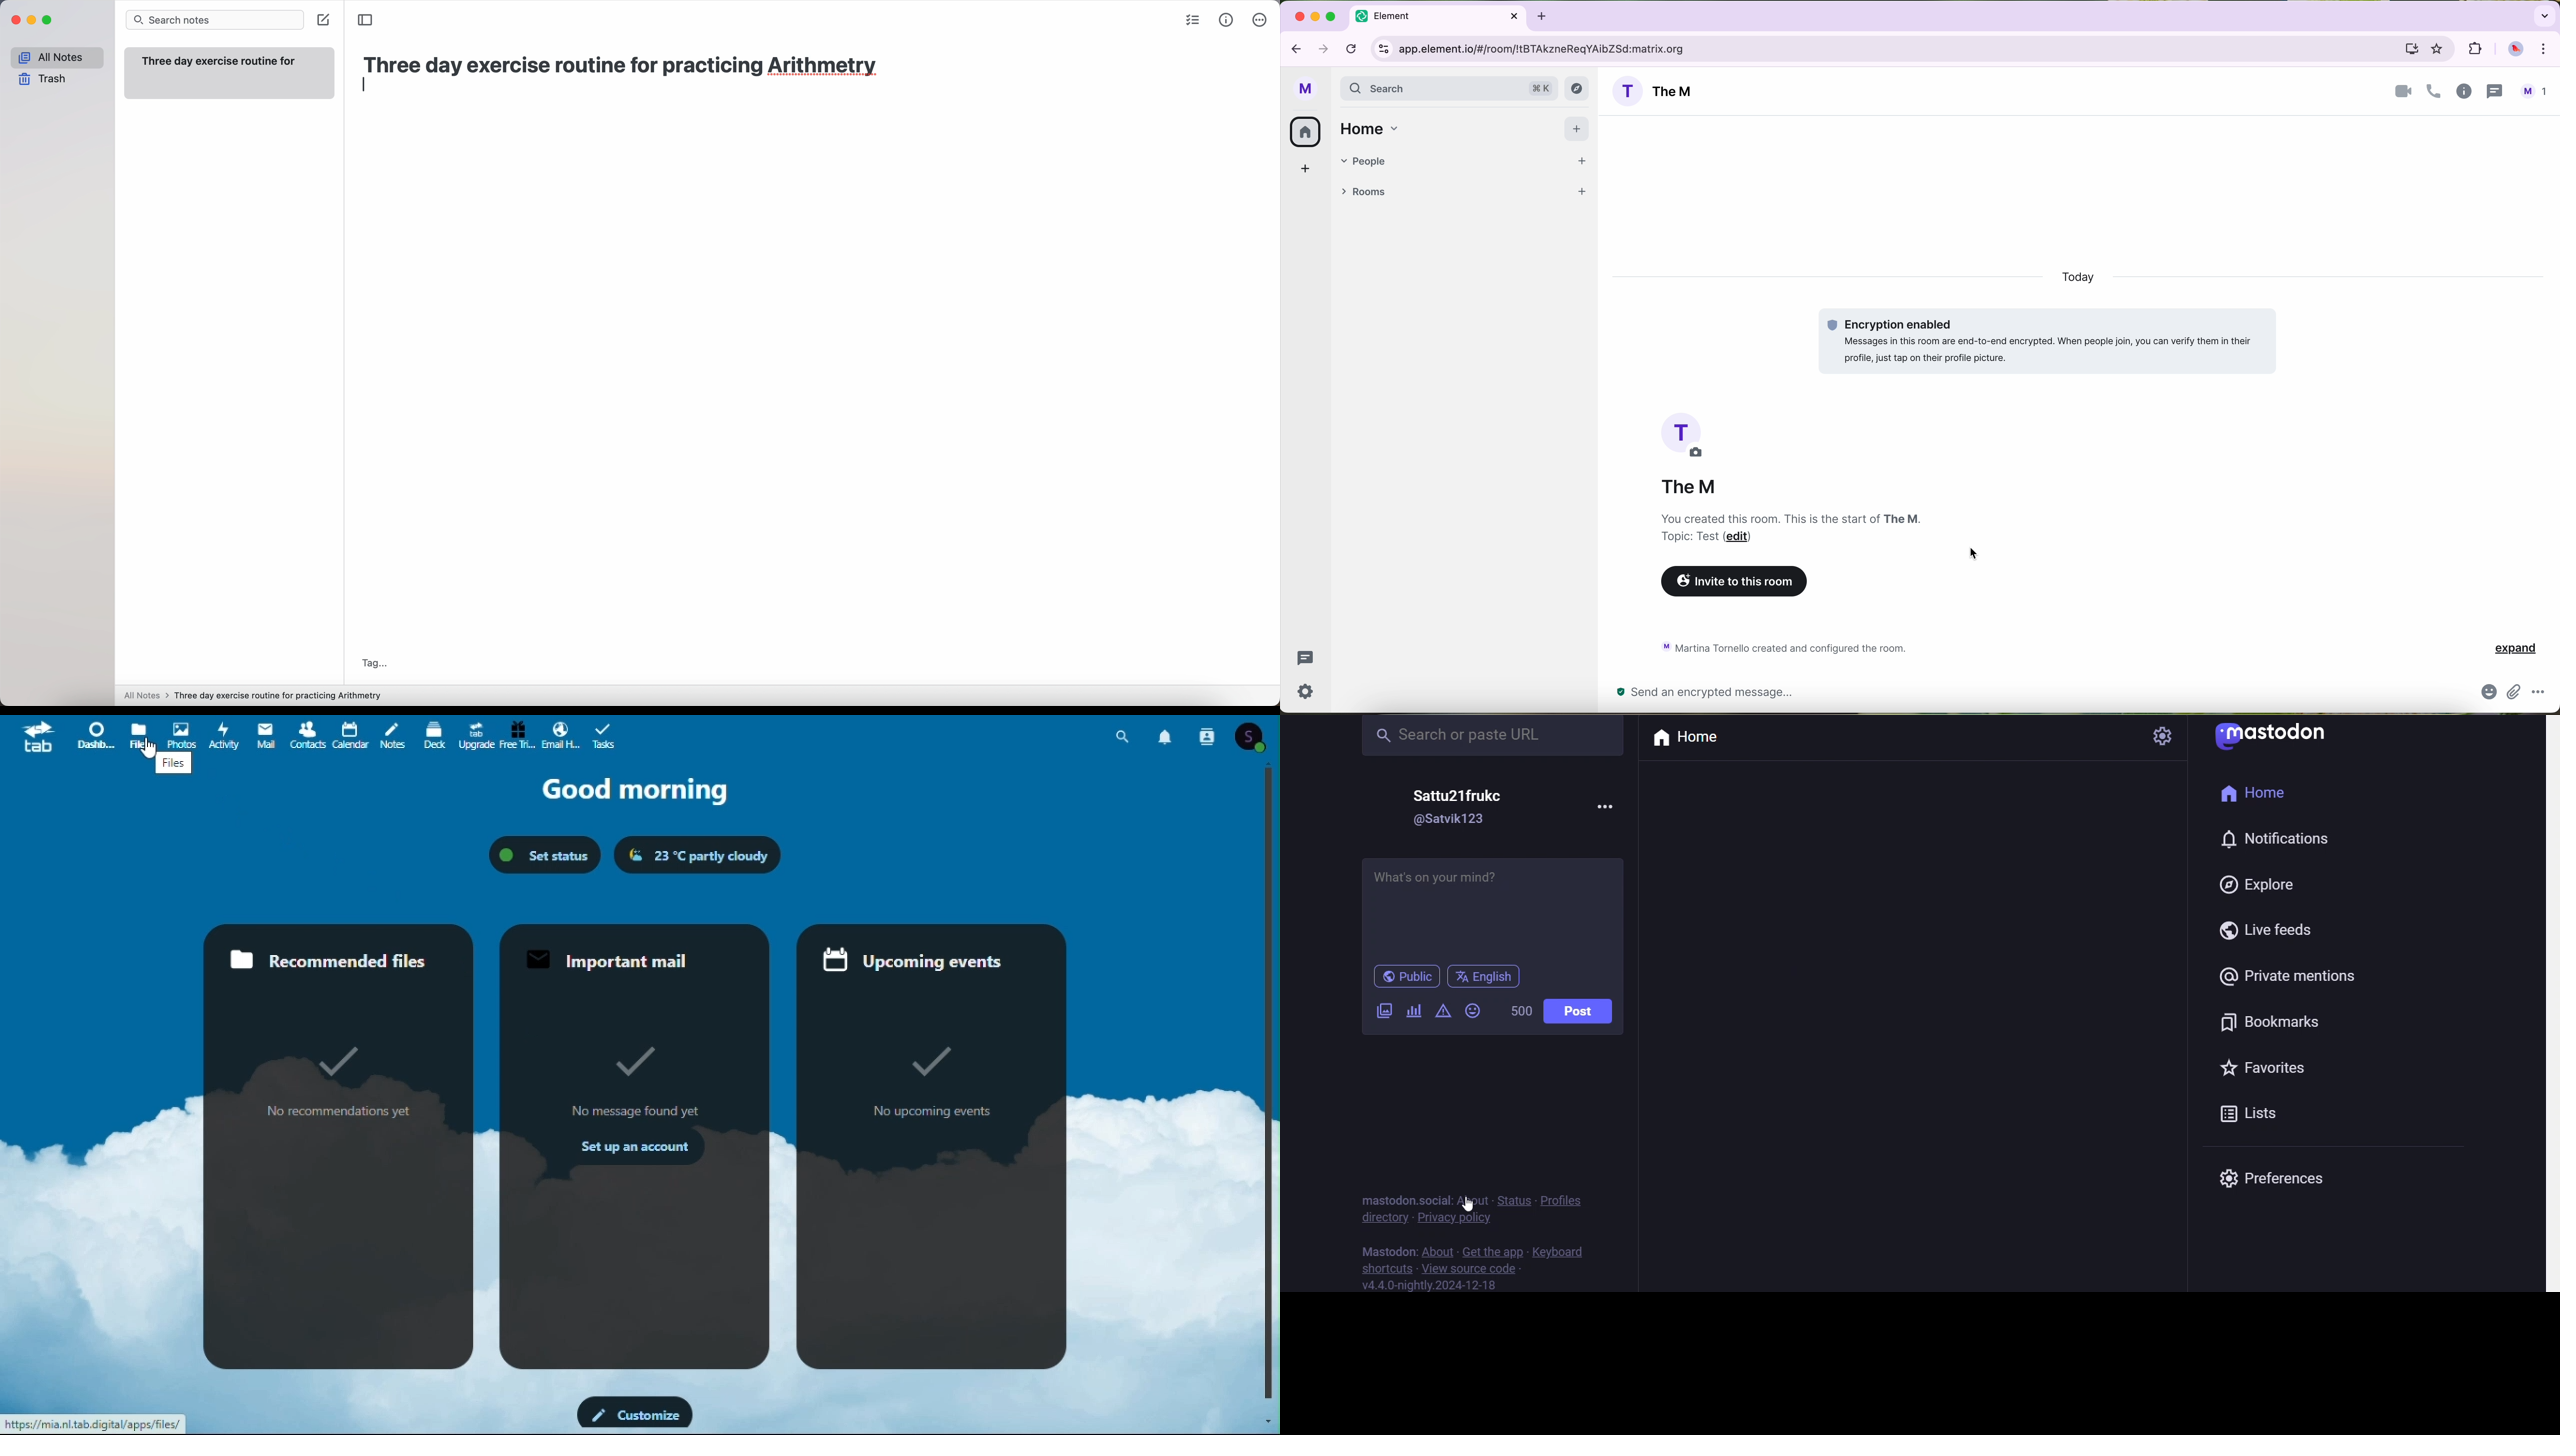  Describe the element at coordinates (544, 855) in the screenshot. I see `Set status` at that location.